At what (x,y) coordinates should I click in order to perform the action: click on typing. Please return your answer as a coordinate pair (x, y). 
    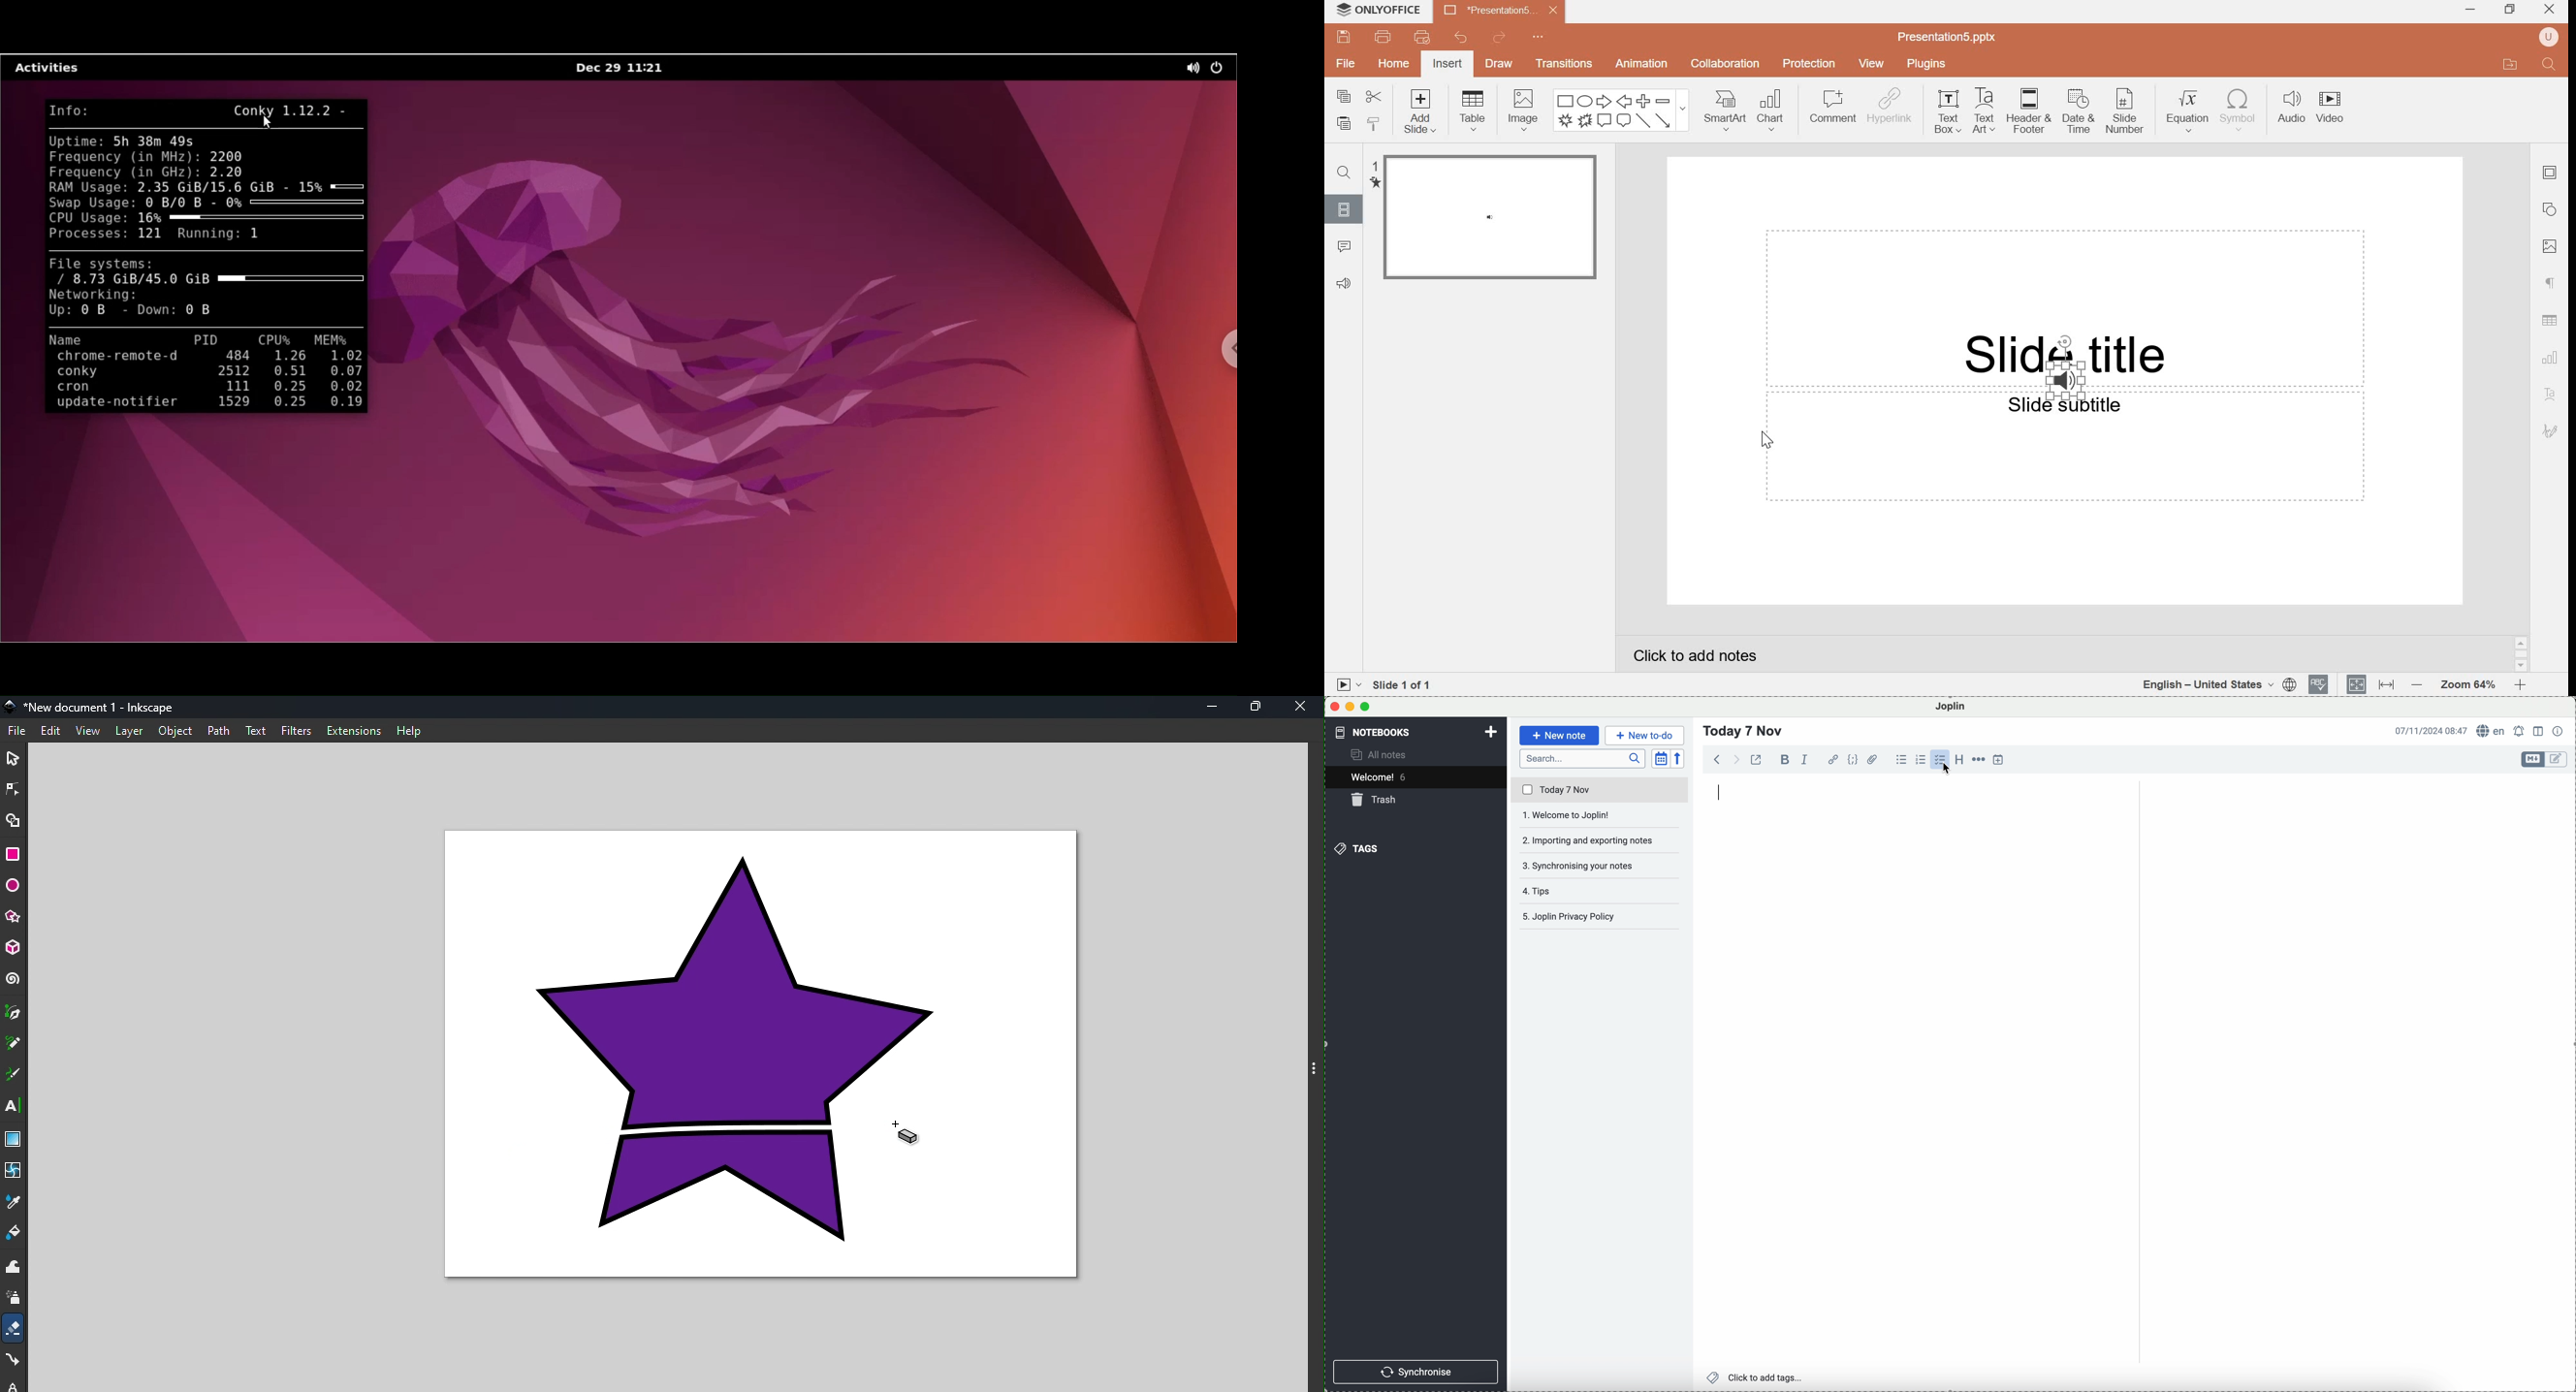
    Looking at the image, I should click on (1721, 791).